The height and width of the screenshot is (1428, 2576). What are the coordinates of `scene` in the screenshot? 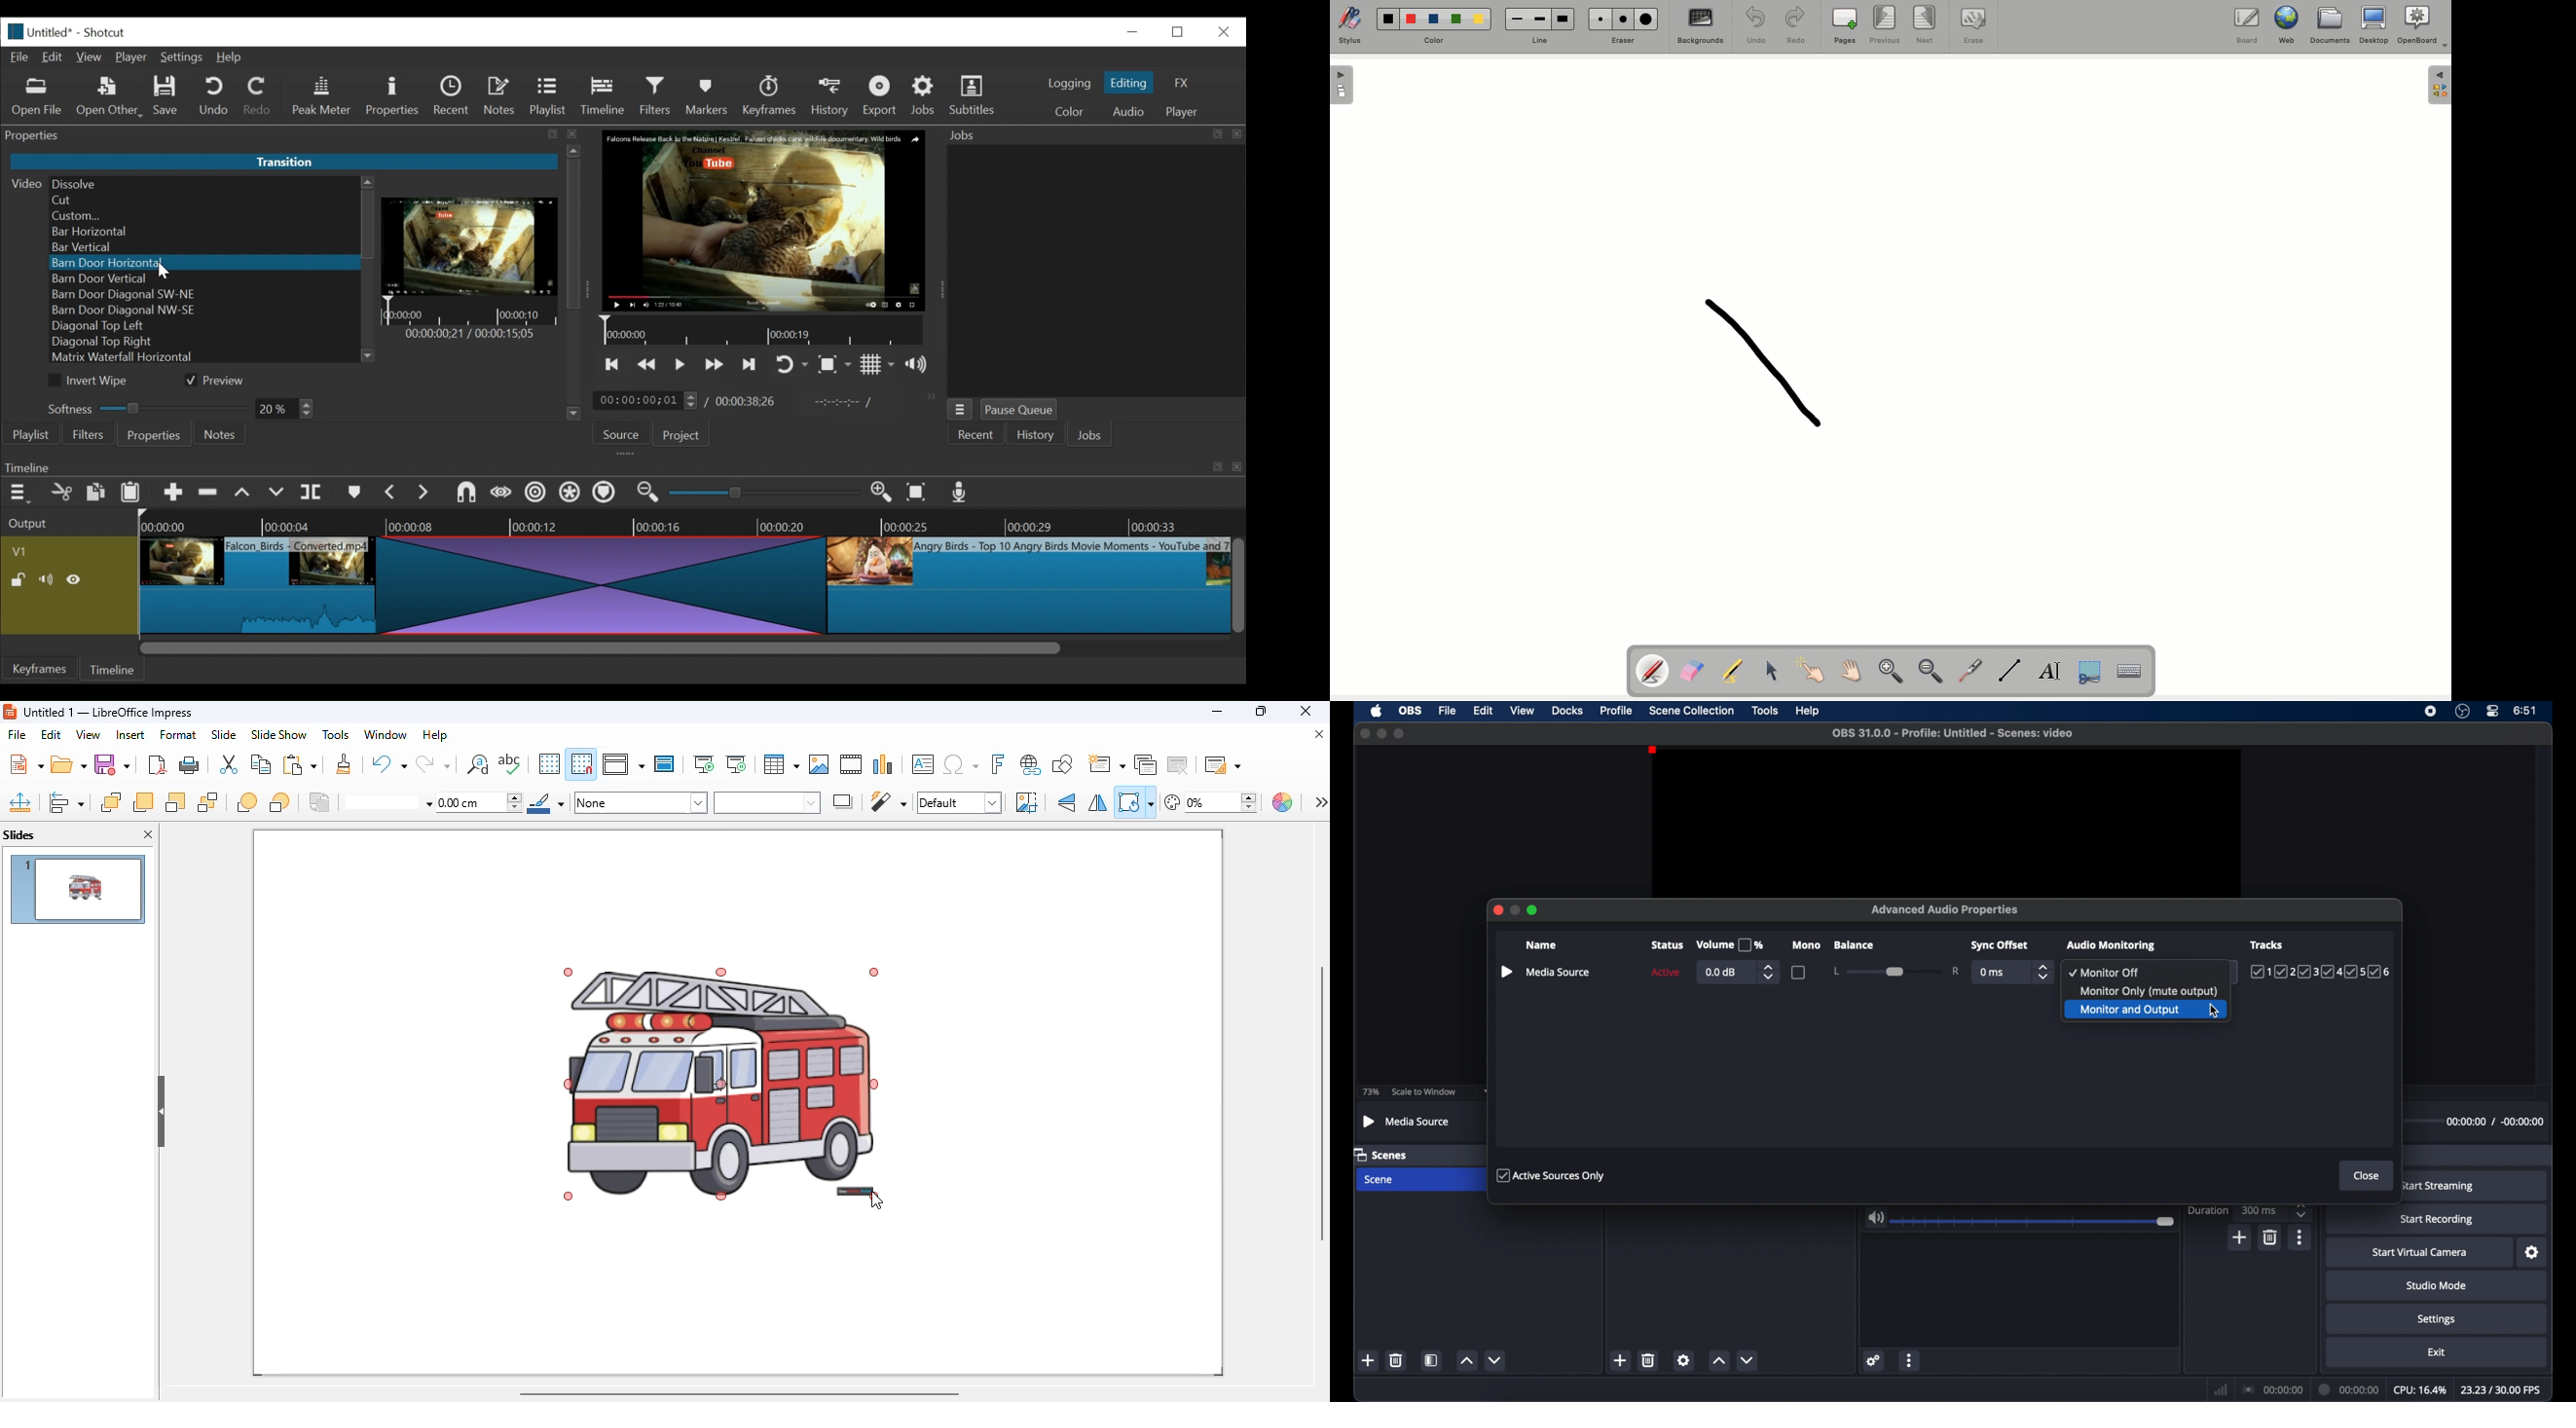 It's located at (1380, 1180).